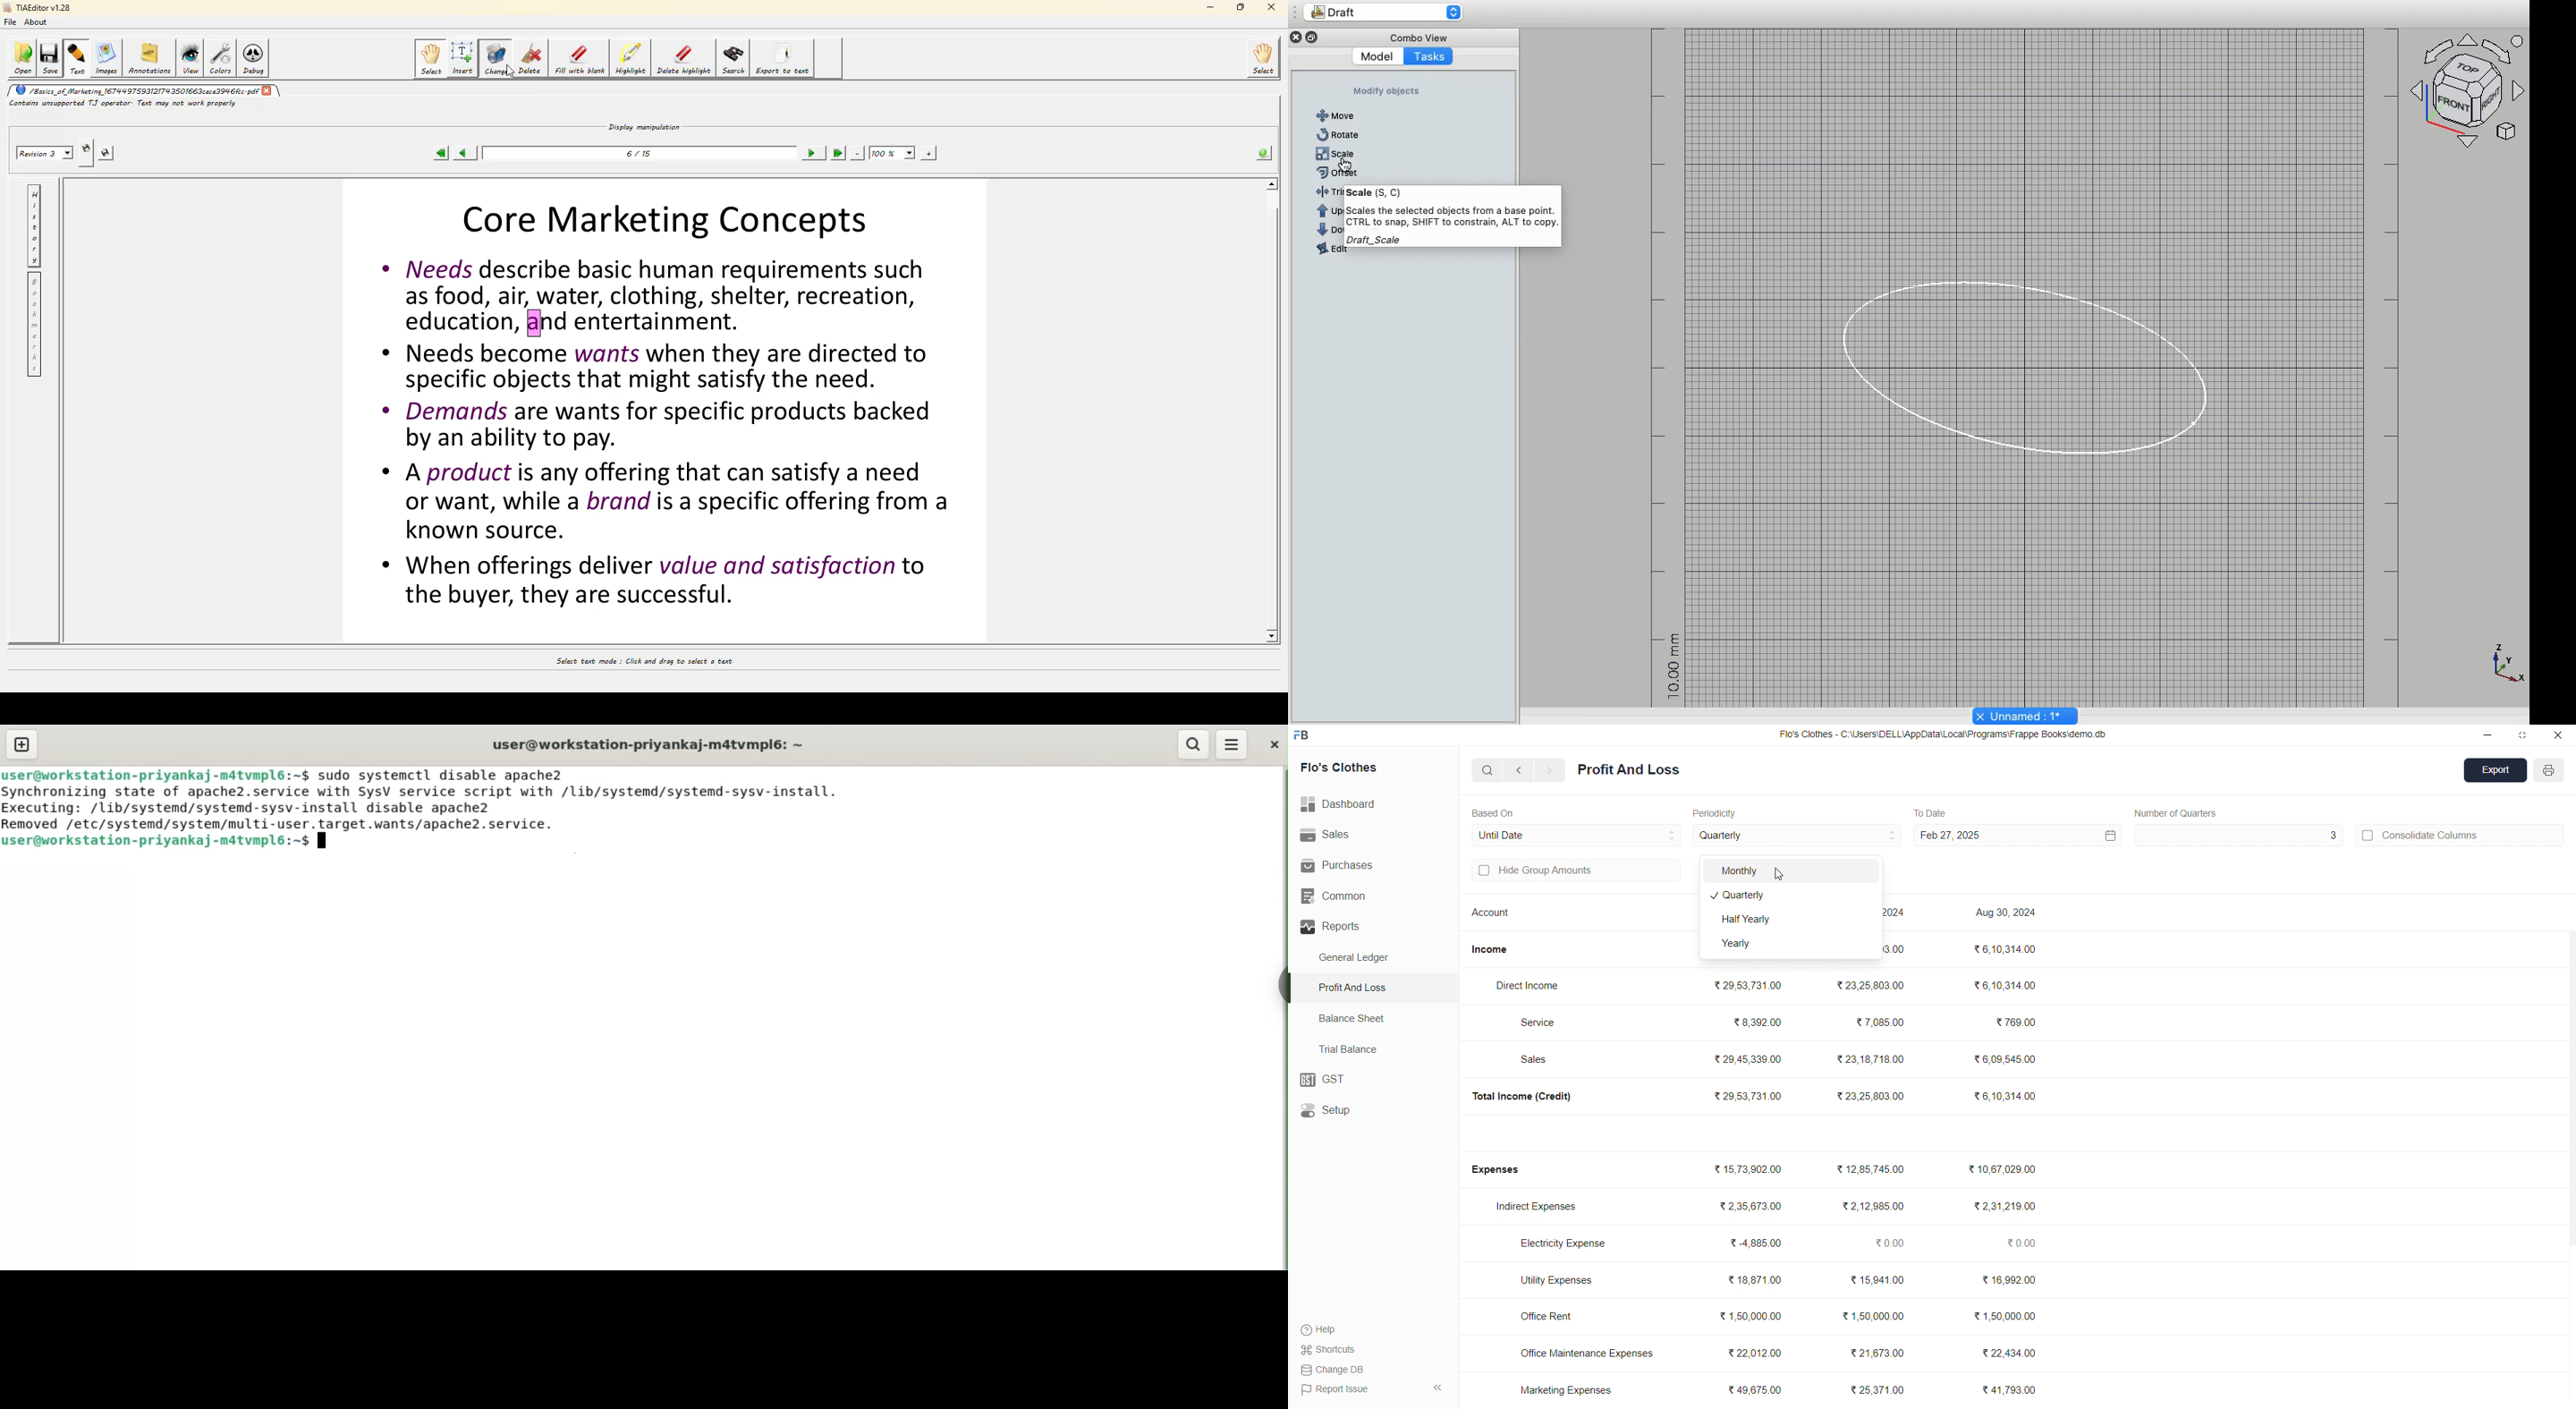 The height and width of the screenshot is (1428, 2576). What do you see at coordinates (1574, 872) in the screenshot?
I see `Hide Group Amounts` at bounding box center [1574, 872].